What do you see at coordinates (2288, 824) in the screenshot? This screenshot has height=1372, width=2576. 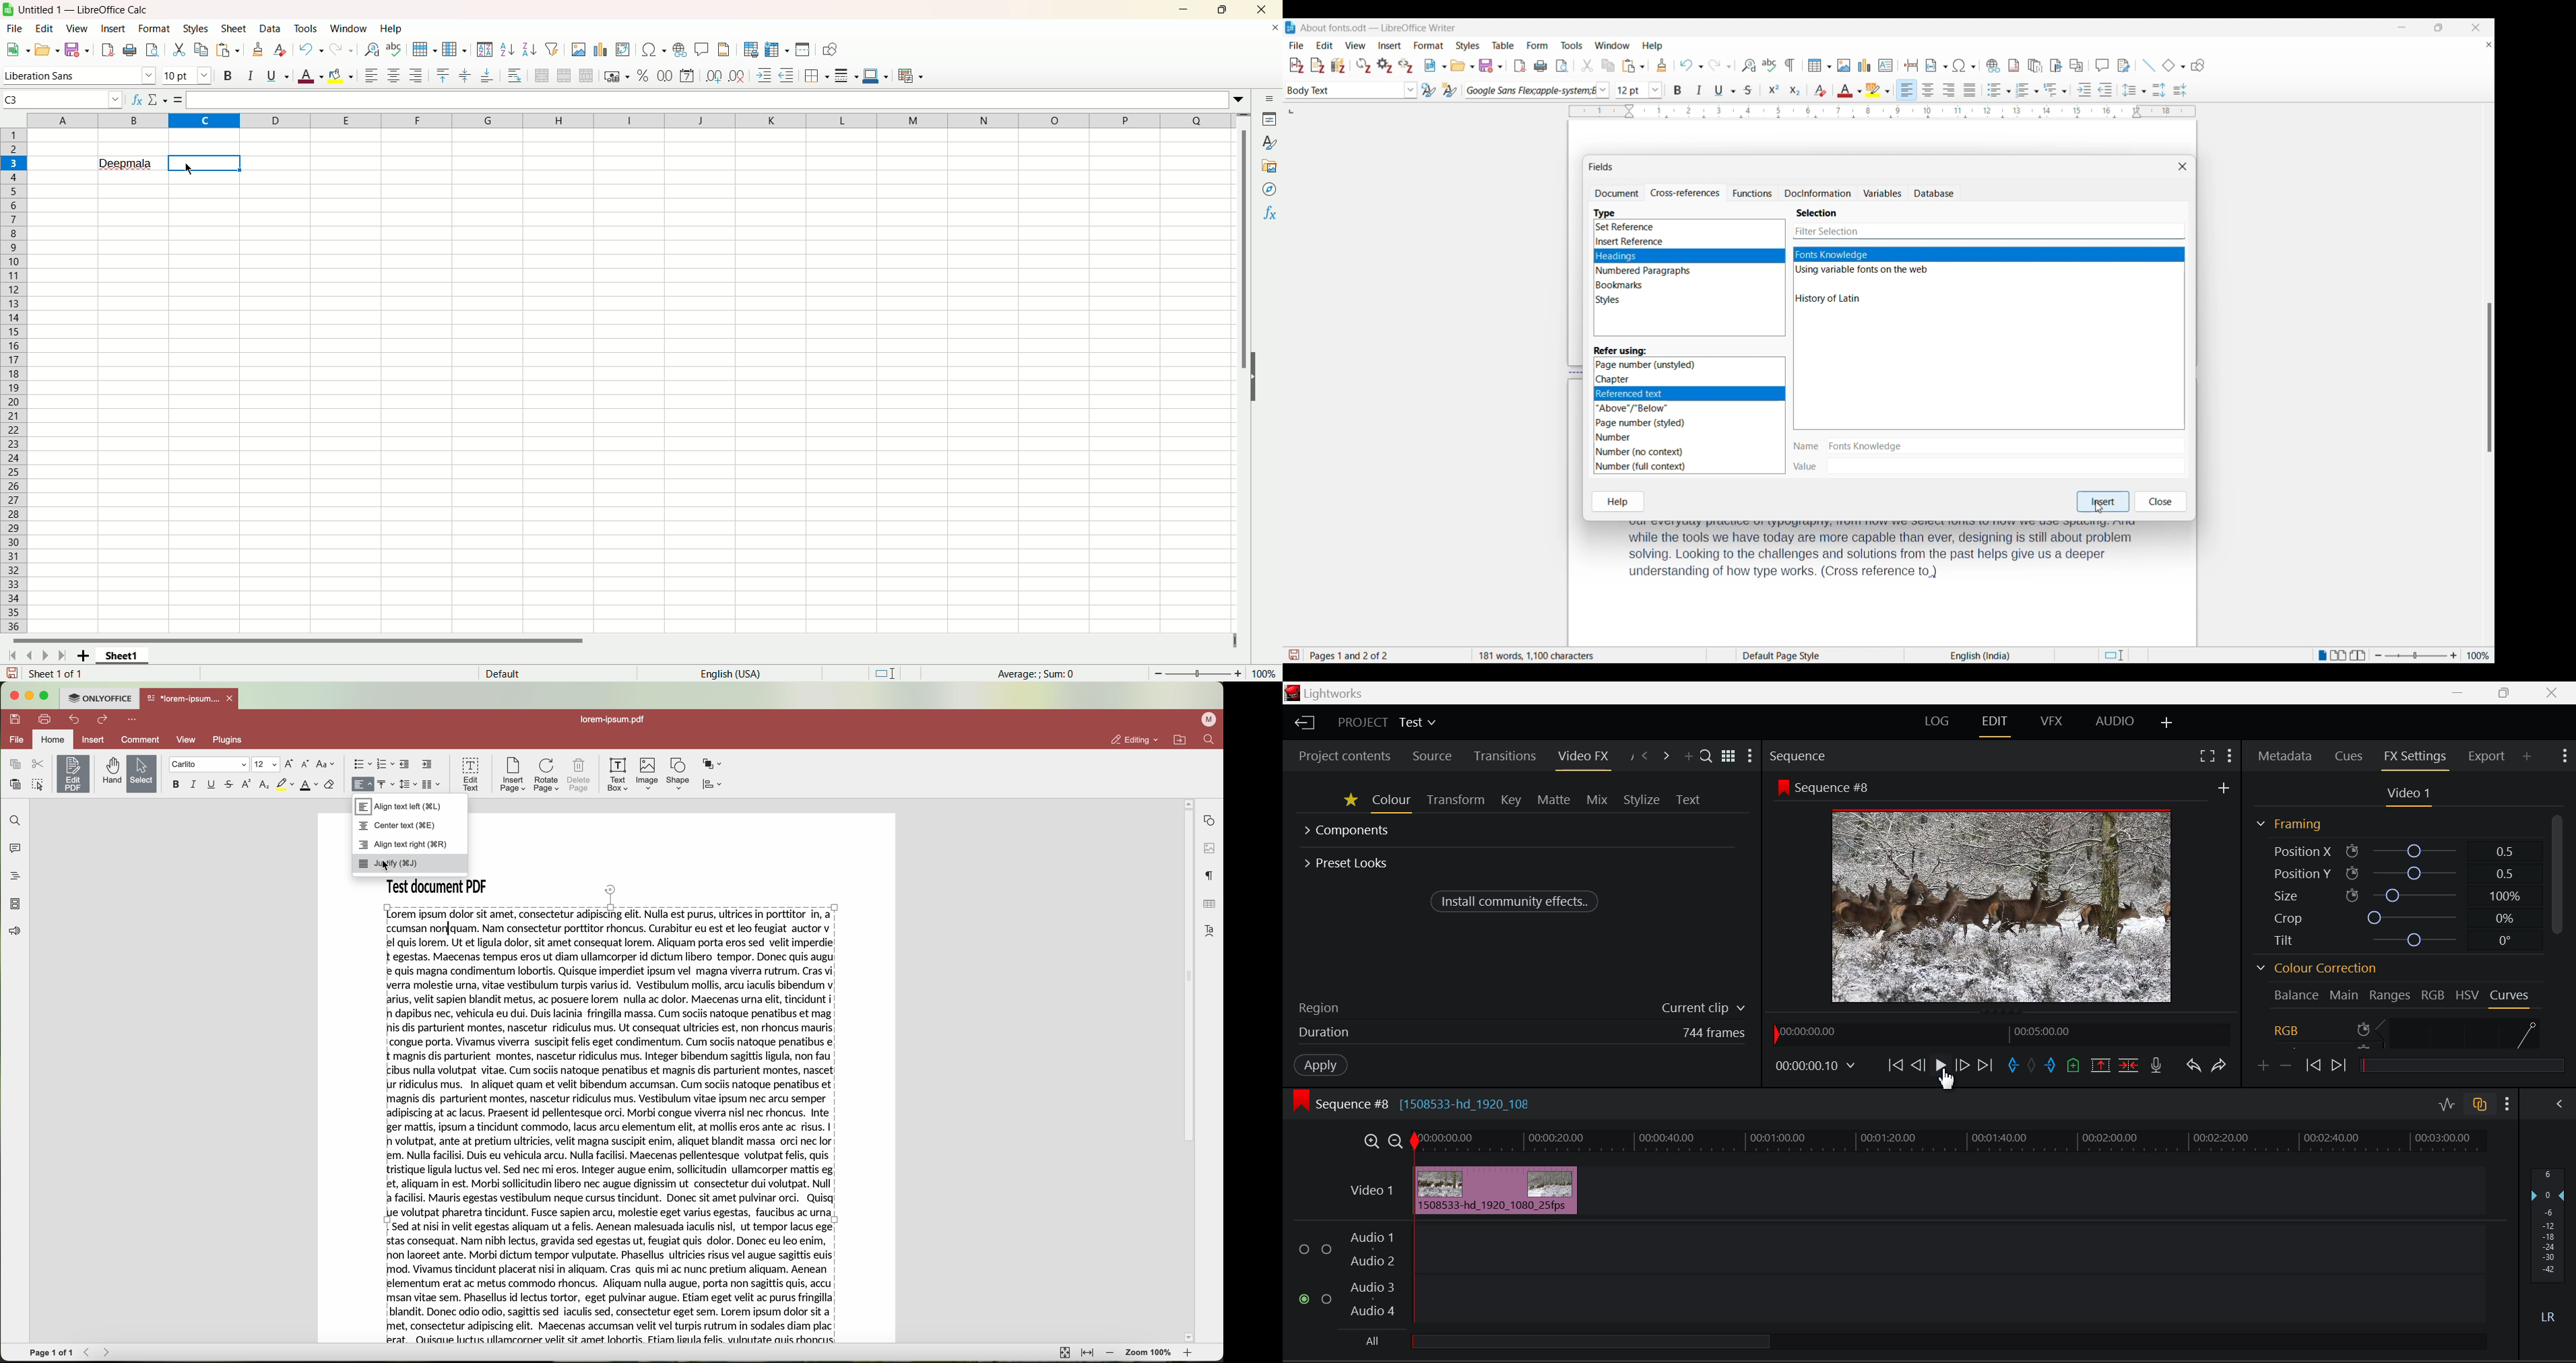 I see `Framing Section` at bounding box center [2288, 824].